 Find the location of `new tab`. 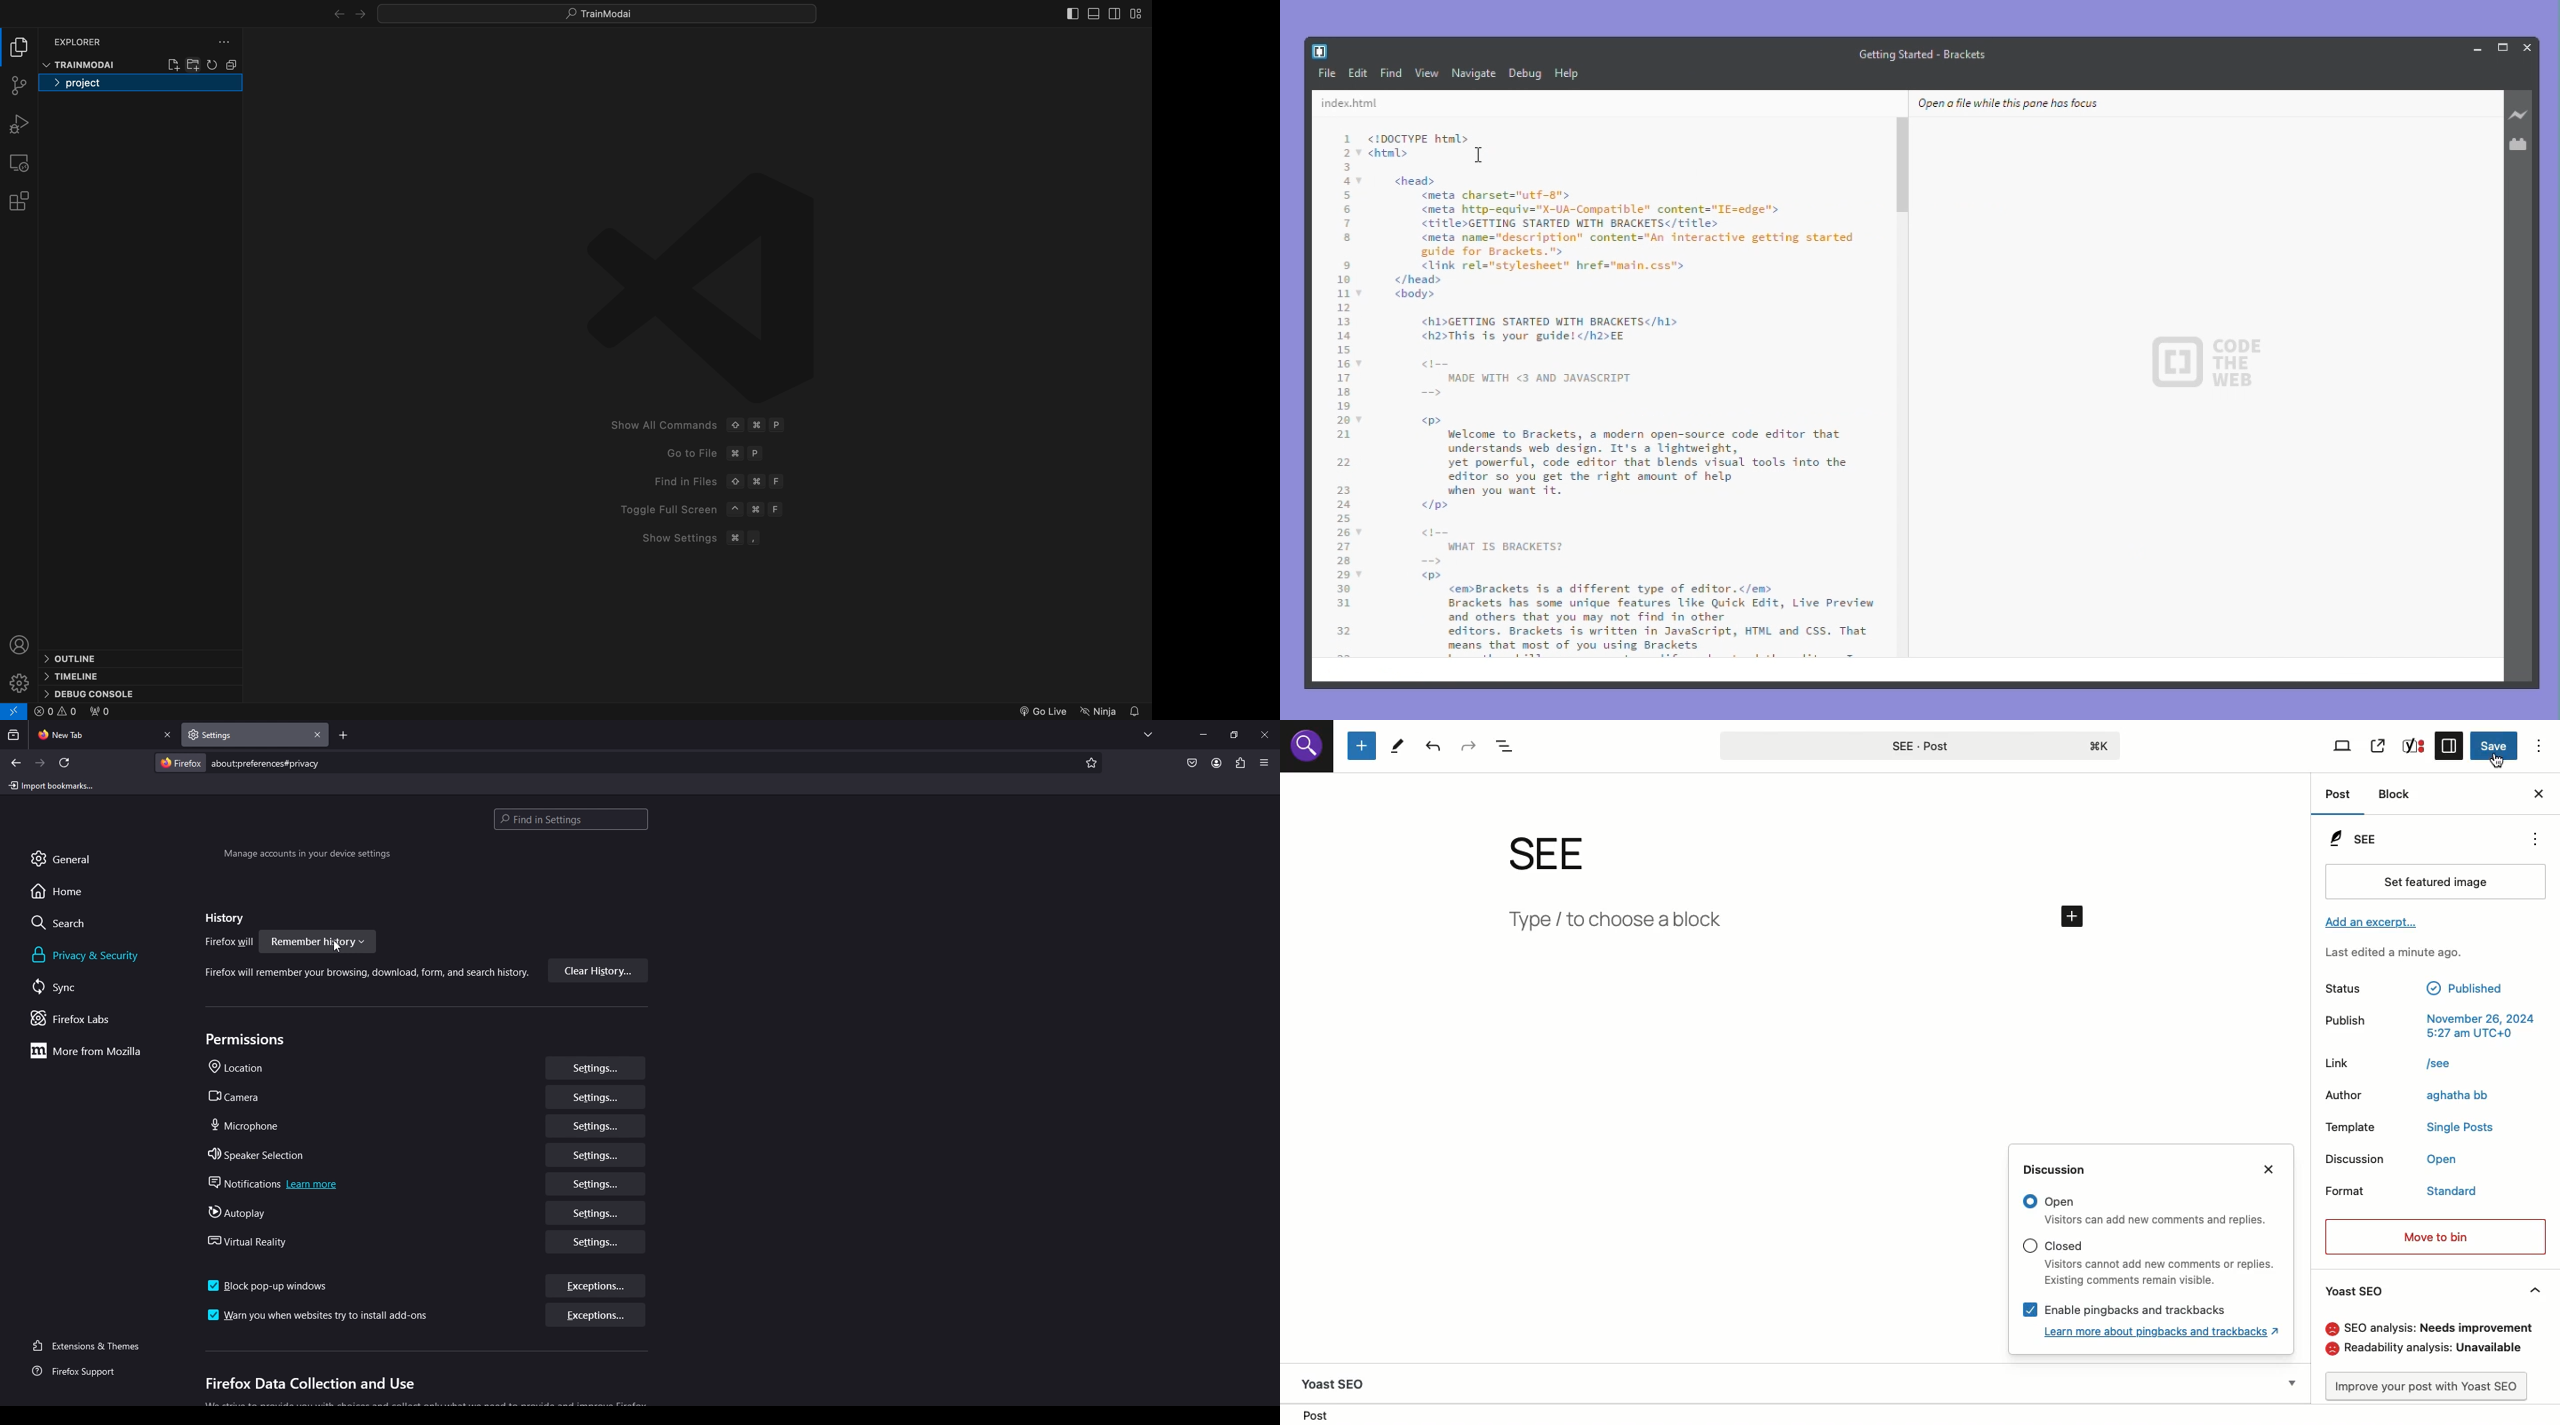

new tab is located at coordinates (94, 733).